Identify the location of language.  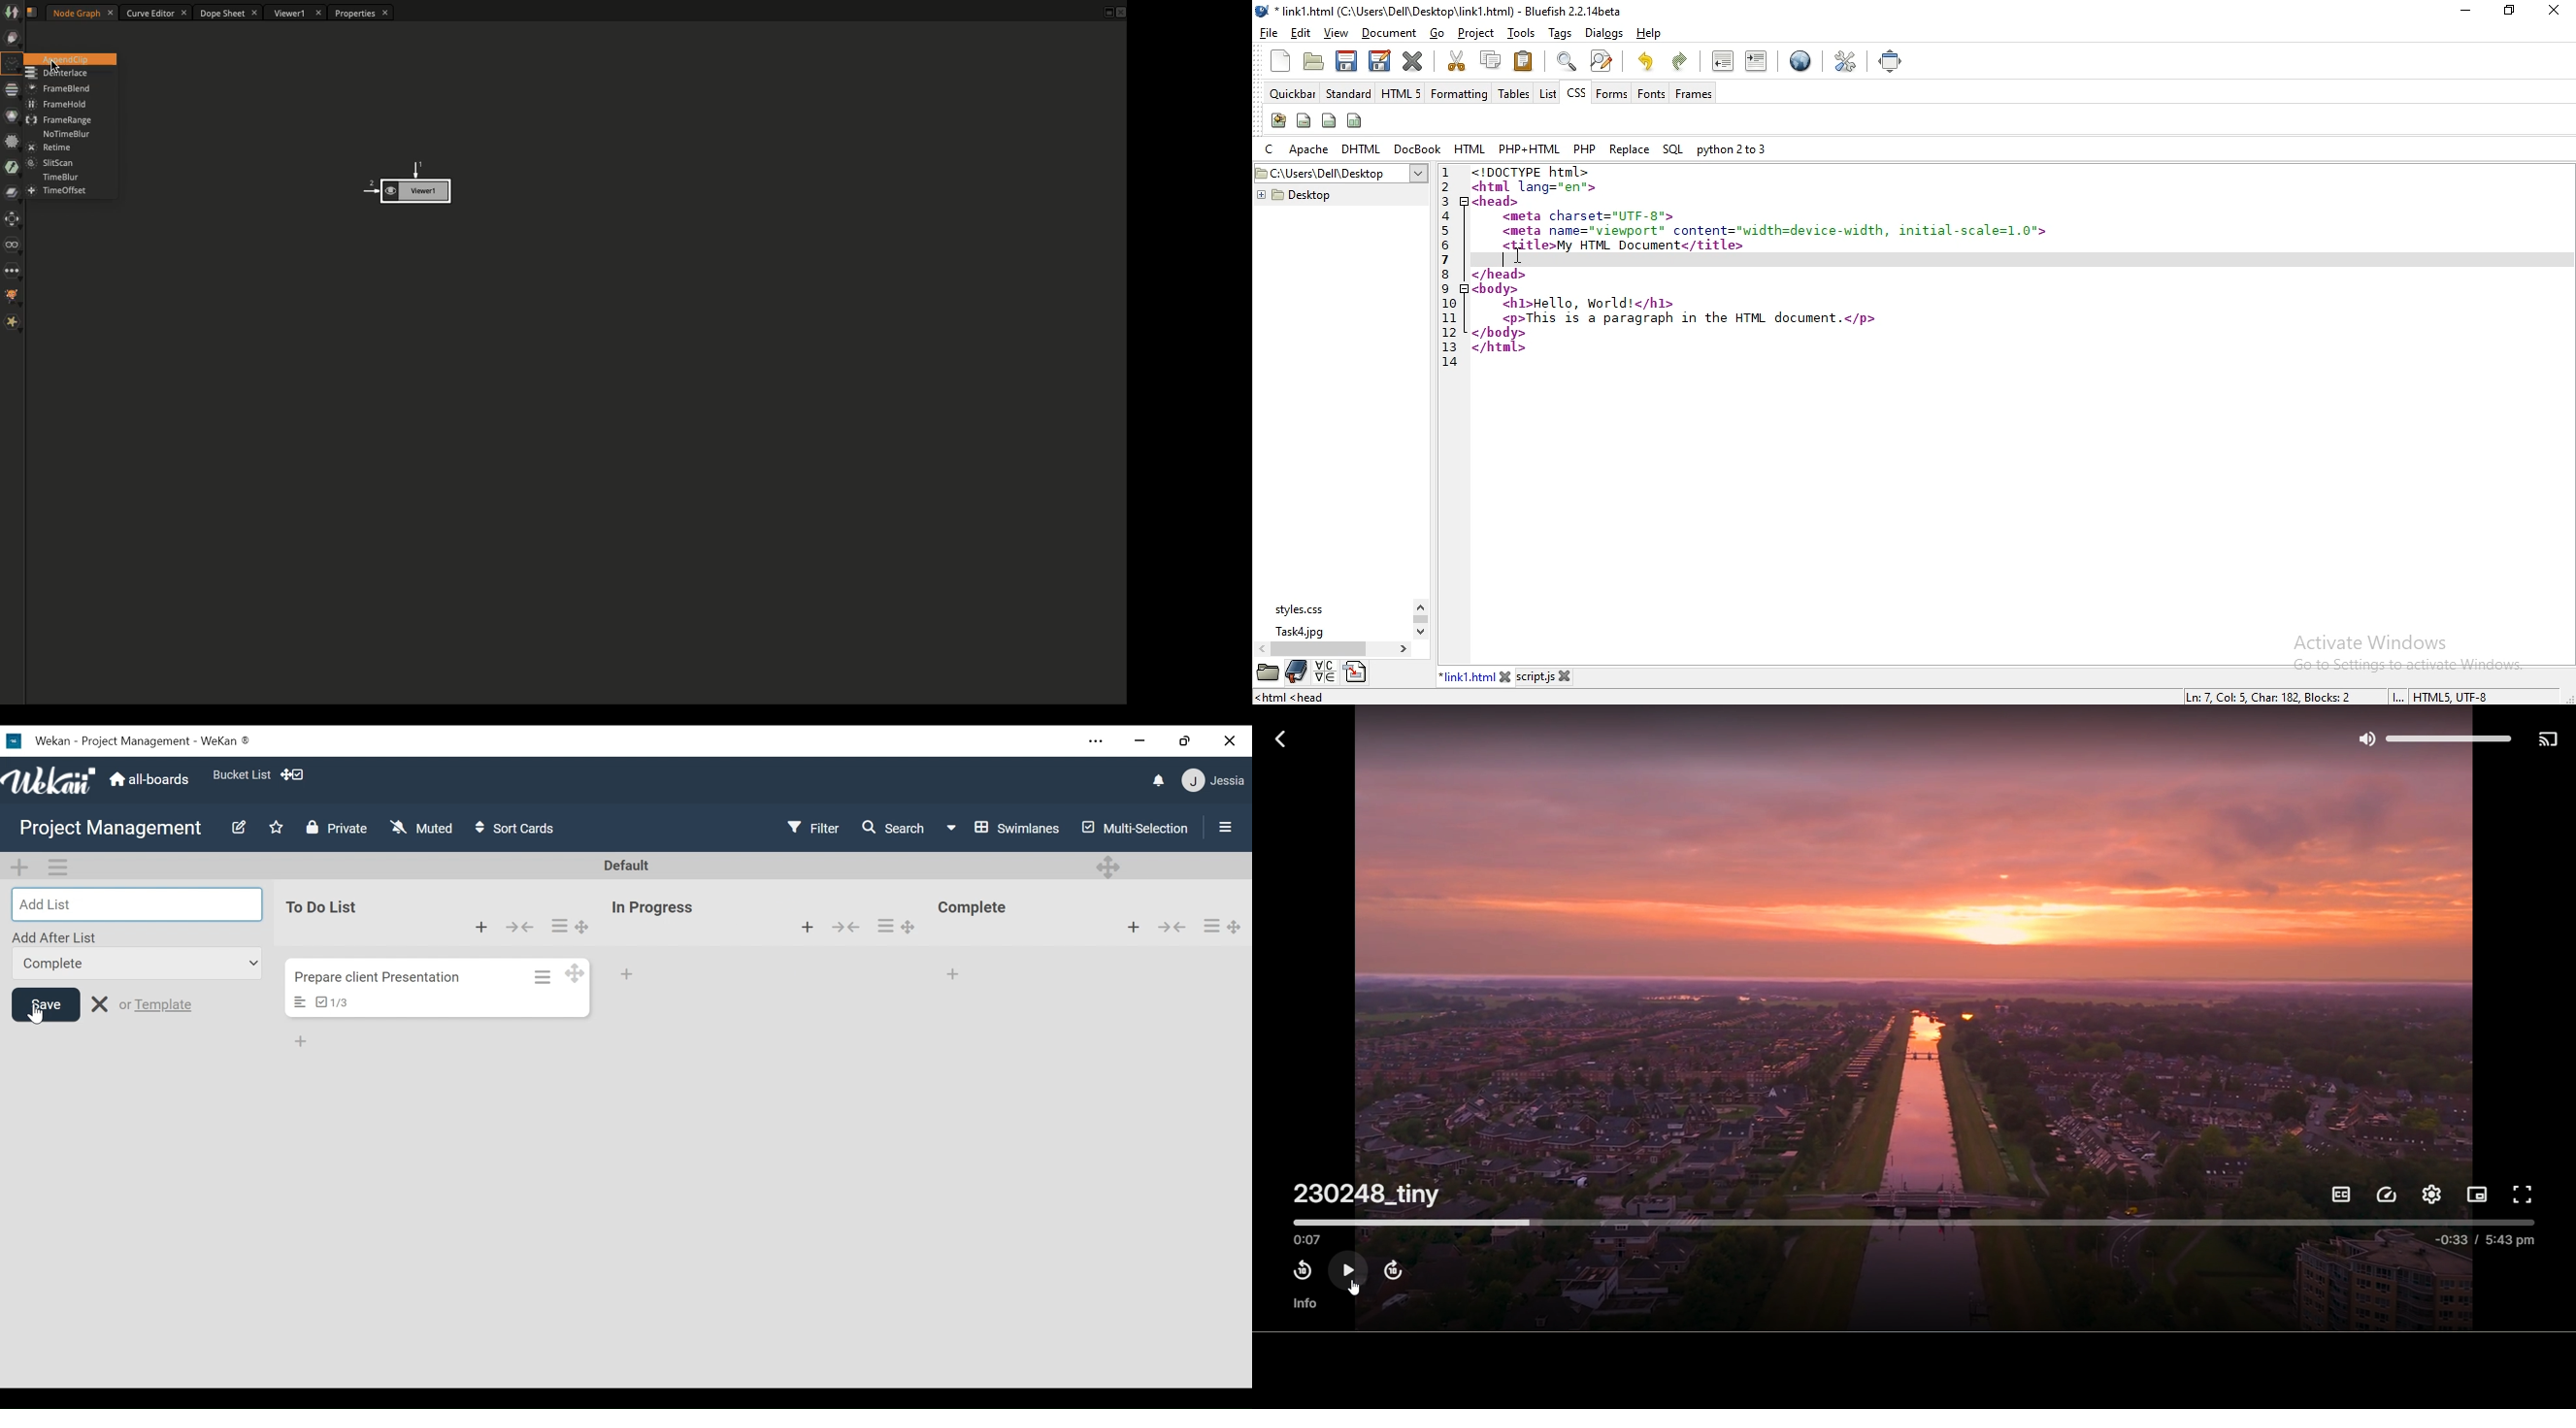
(1326, 672).